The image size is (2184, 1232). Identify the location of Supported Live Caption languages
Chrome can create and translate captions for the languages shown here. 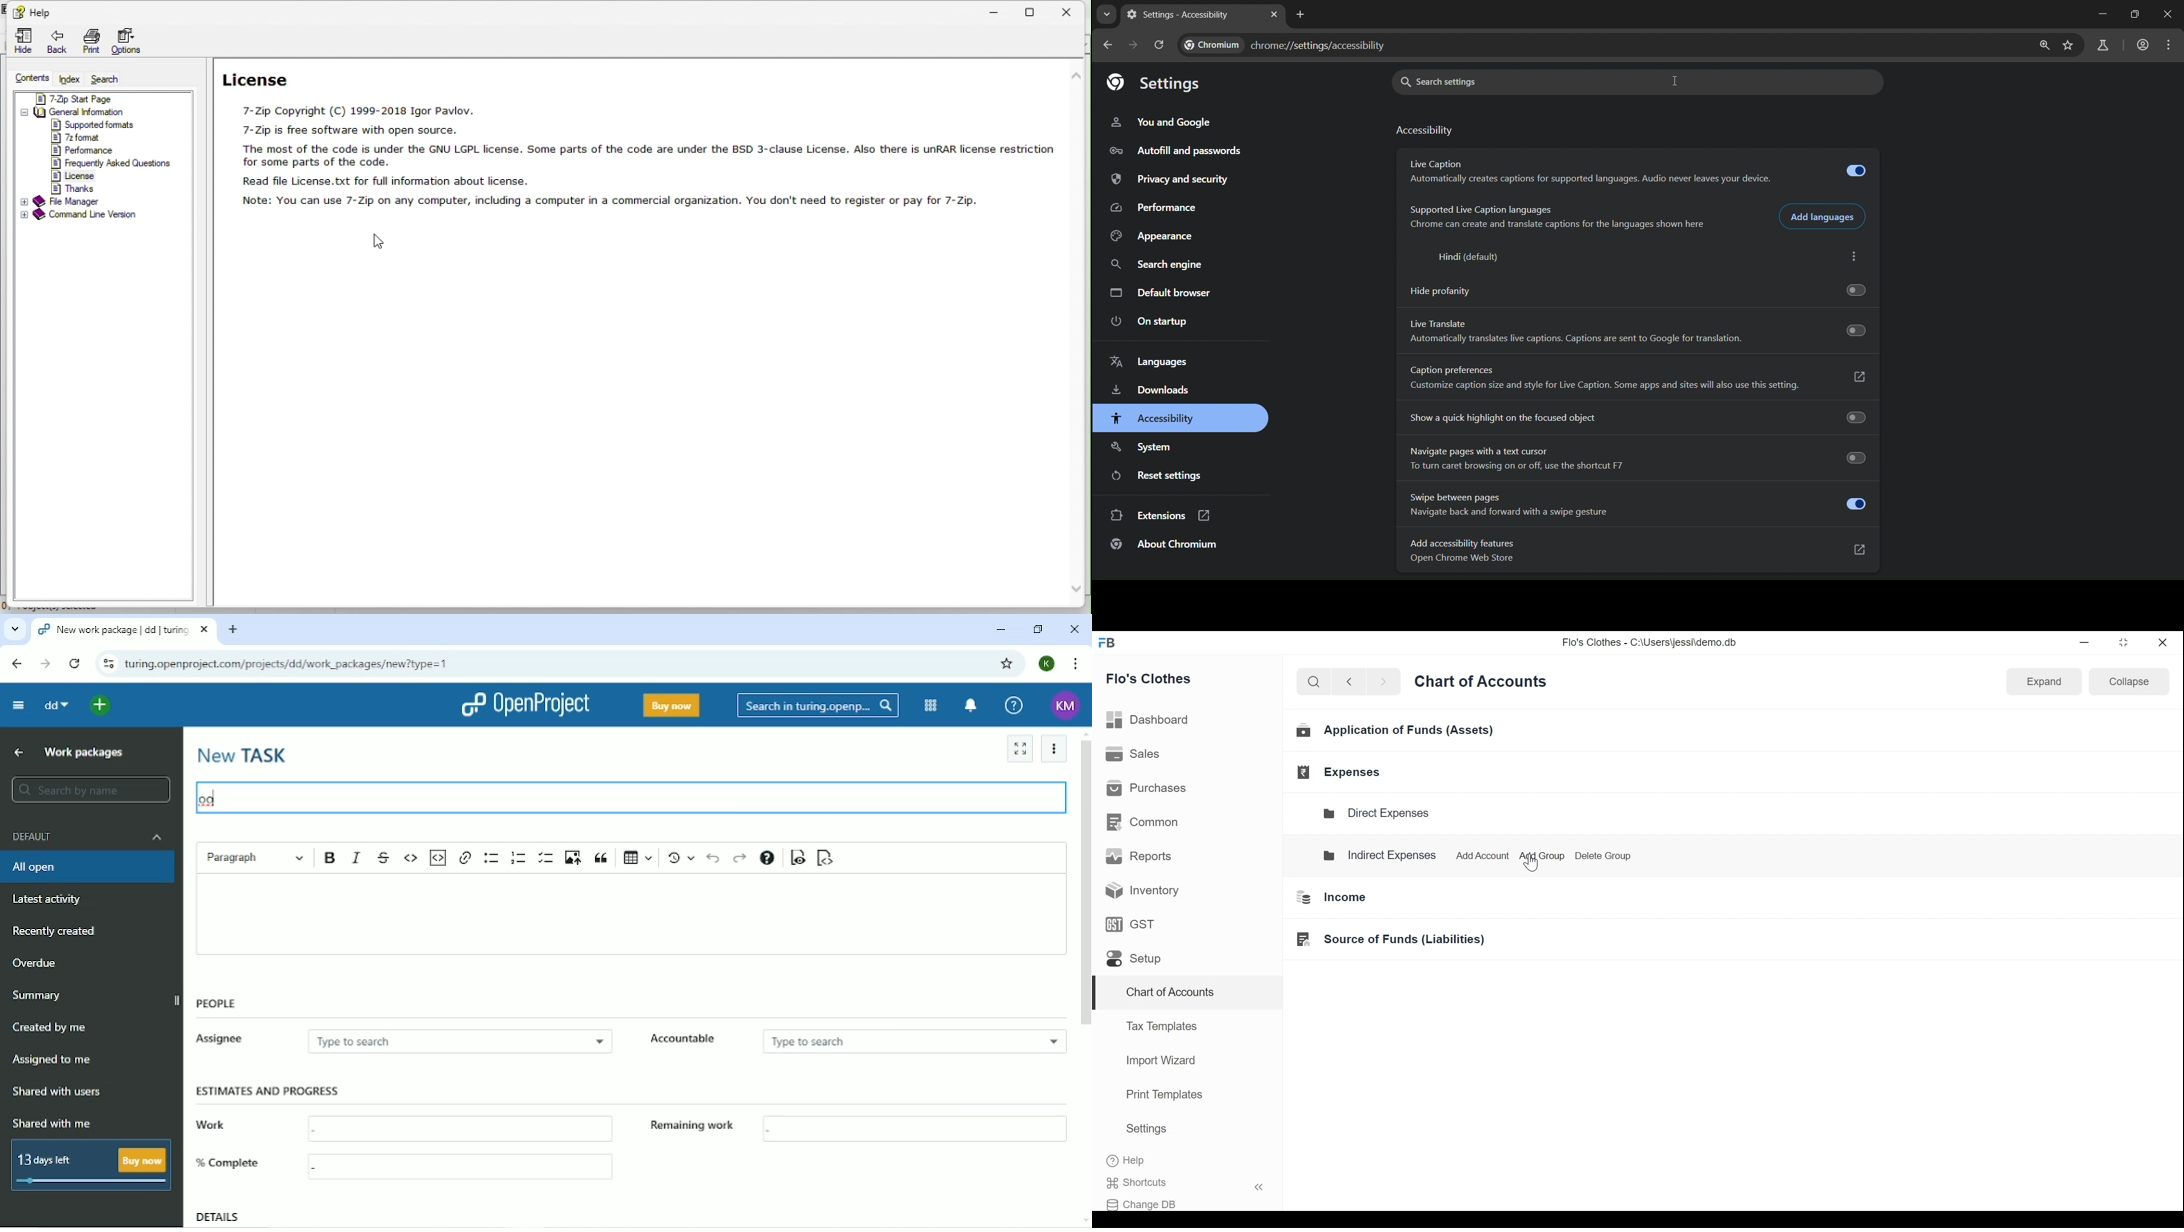
(1553, 218).